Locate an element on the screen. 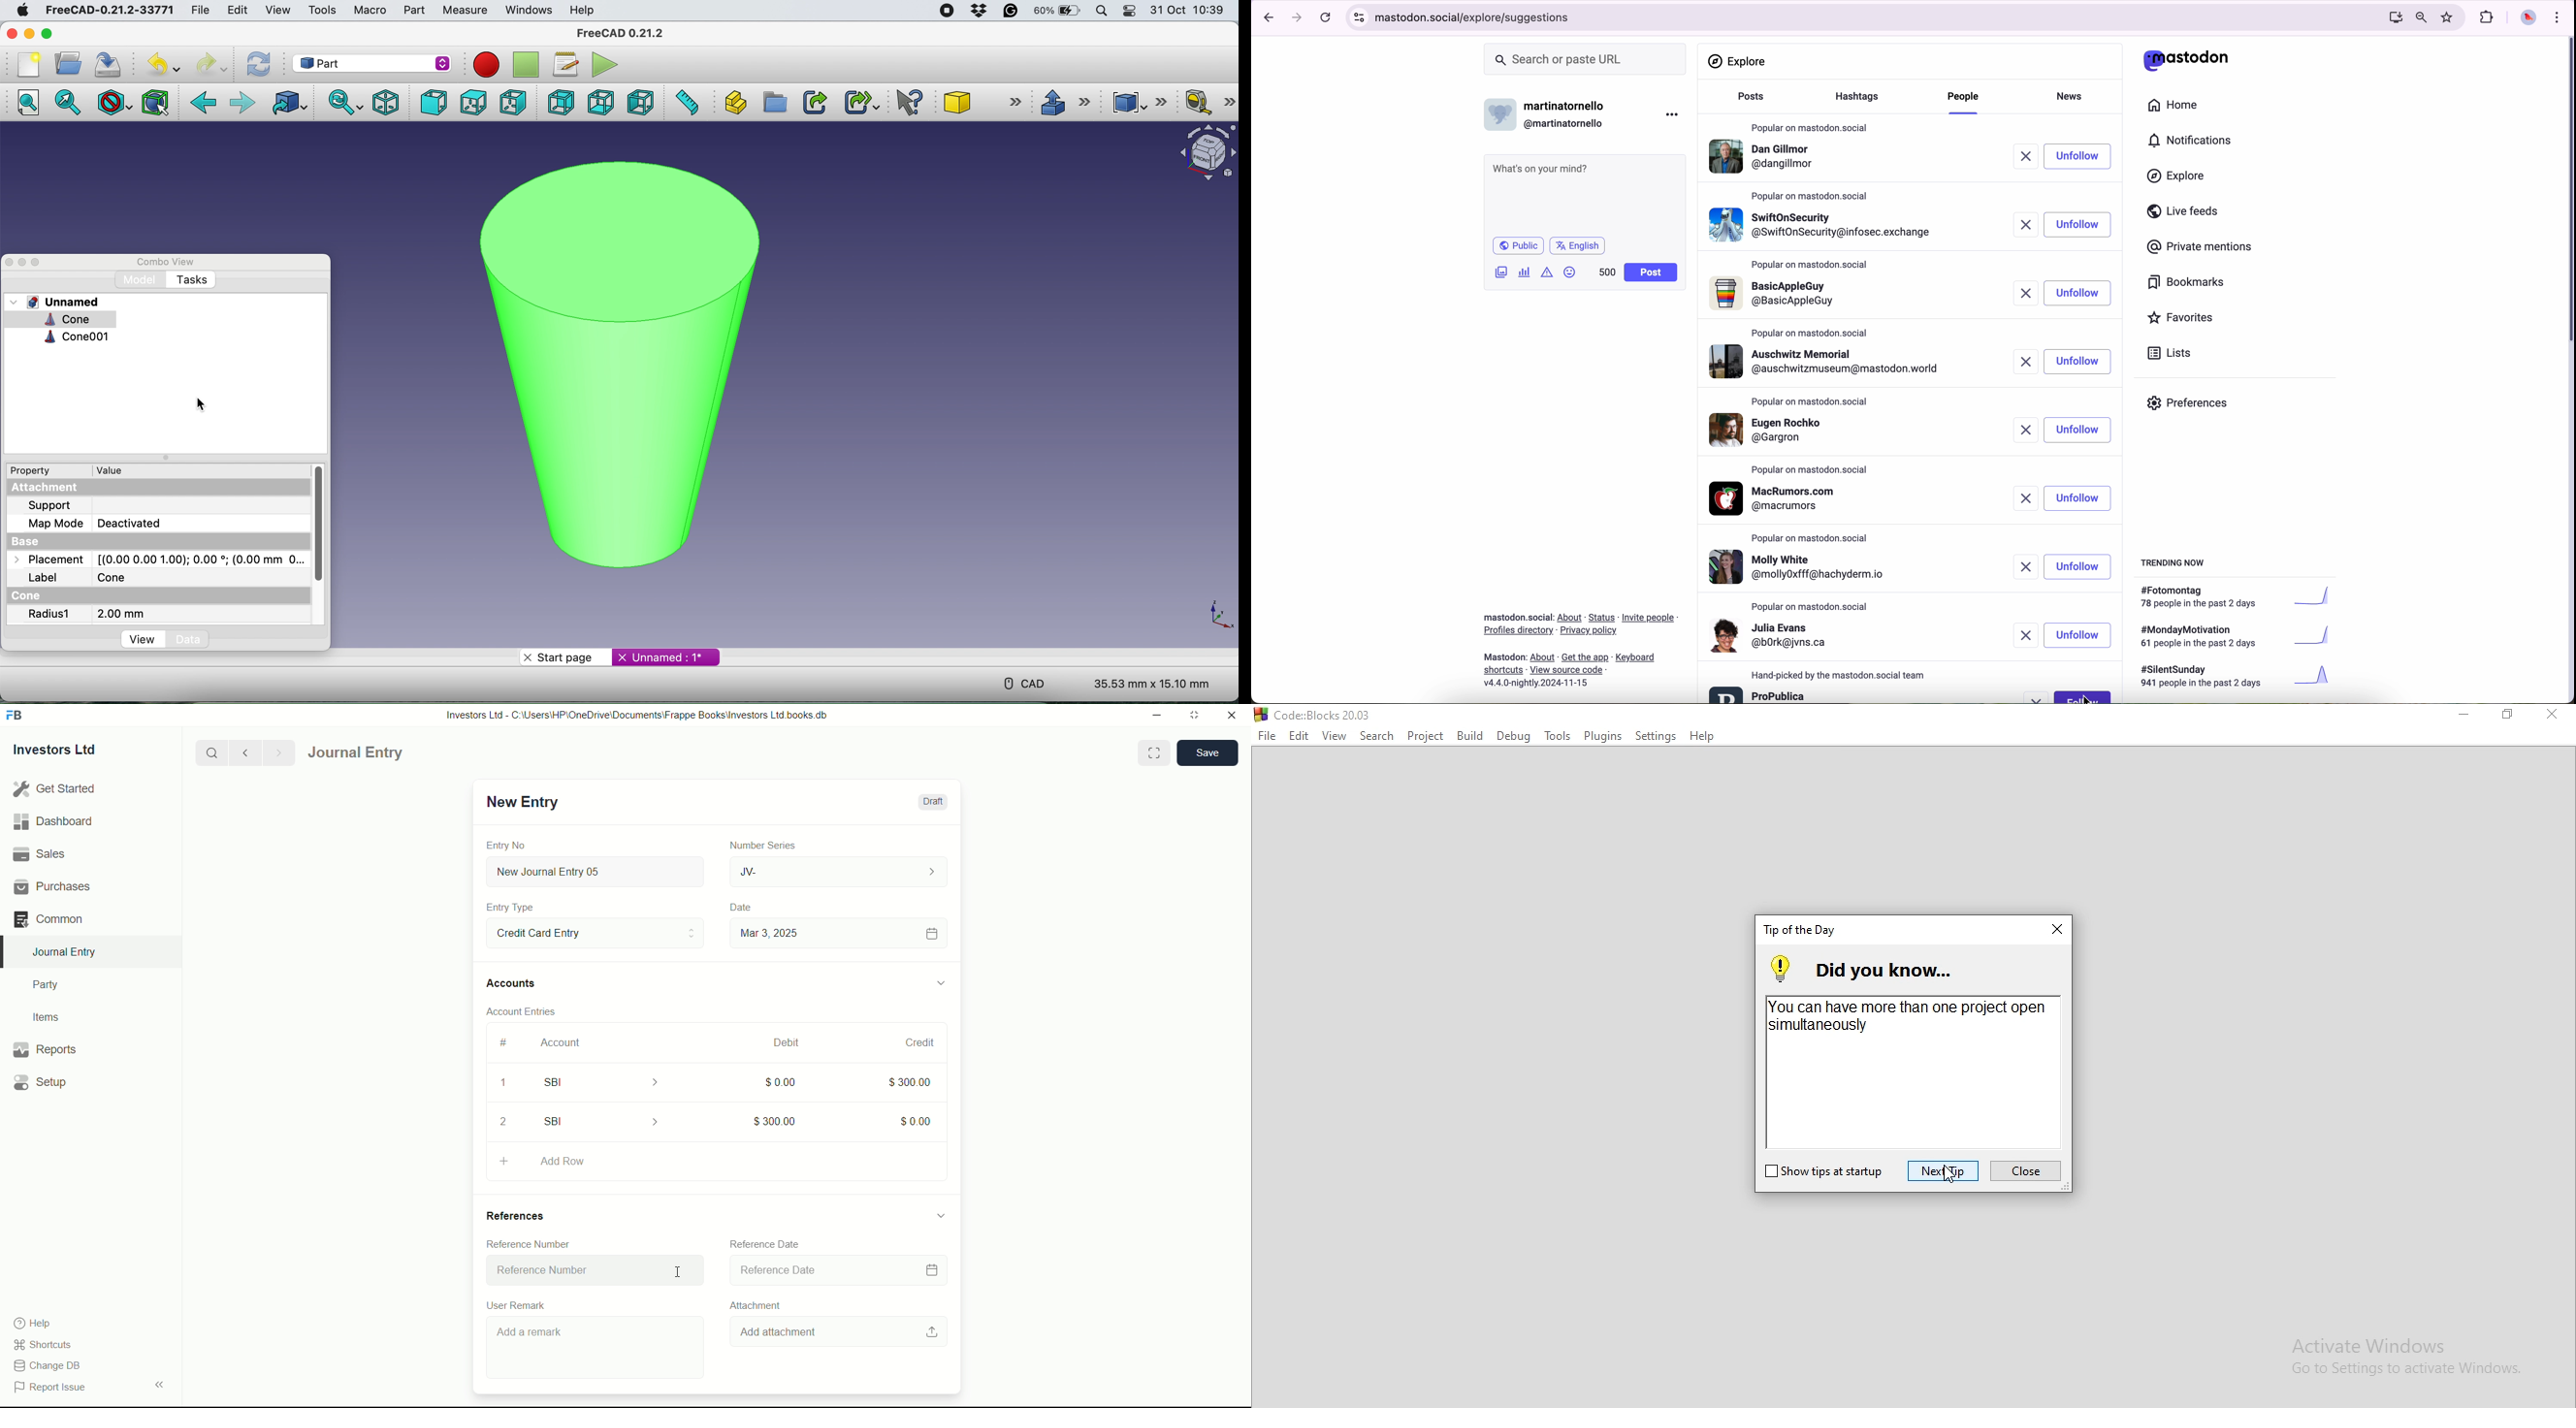  measure is located at coordinates (464, 10).